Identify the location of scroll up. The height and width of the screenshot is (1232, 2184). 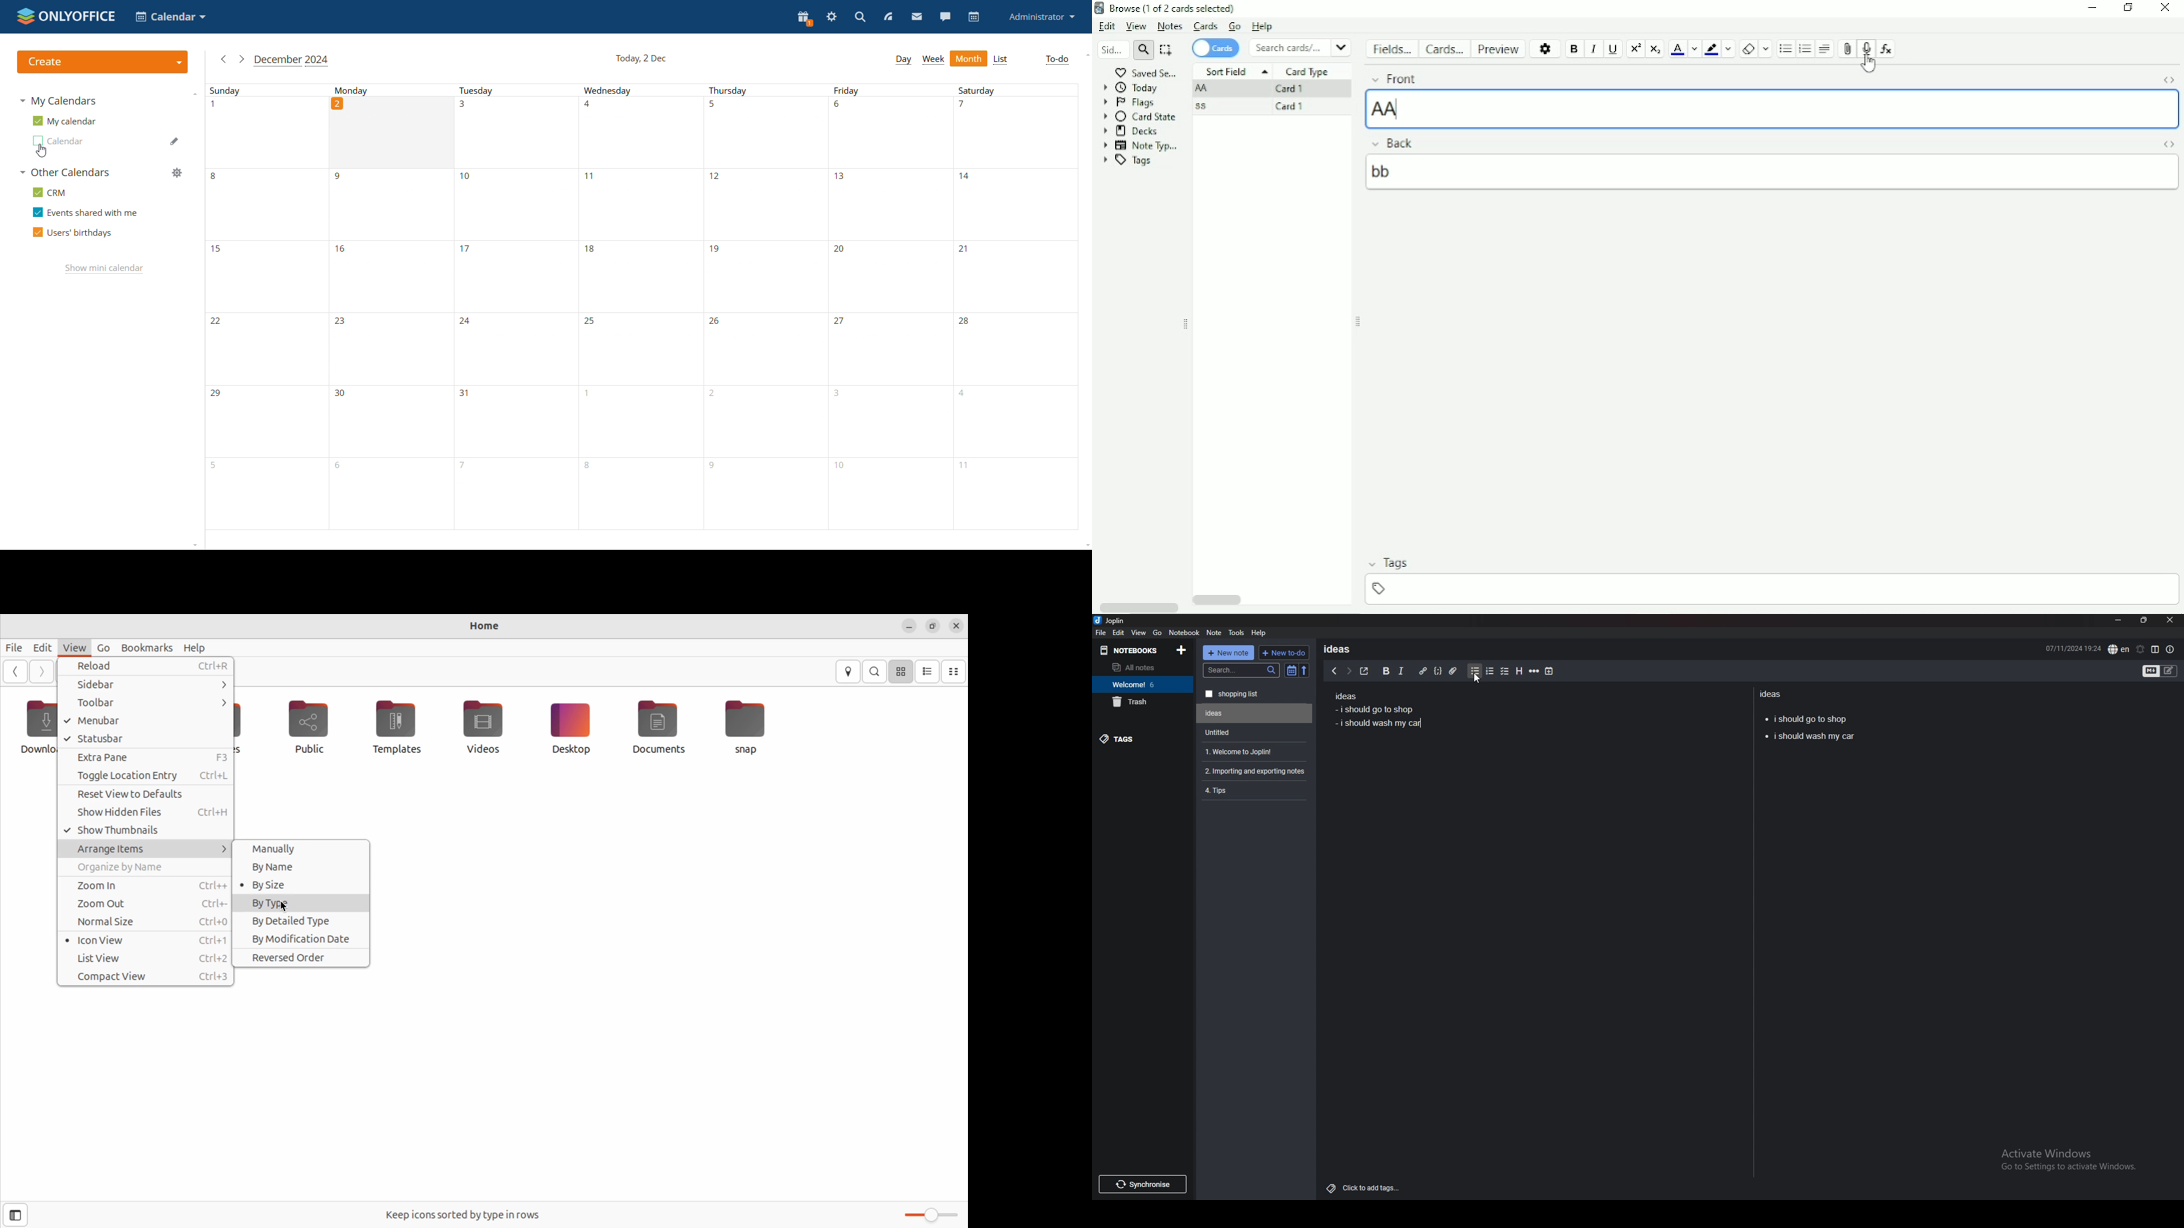
(1085, 55).